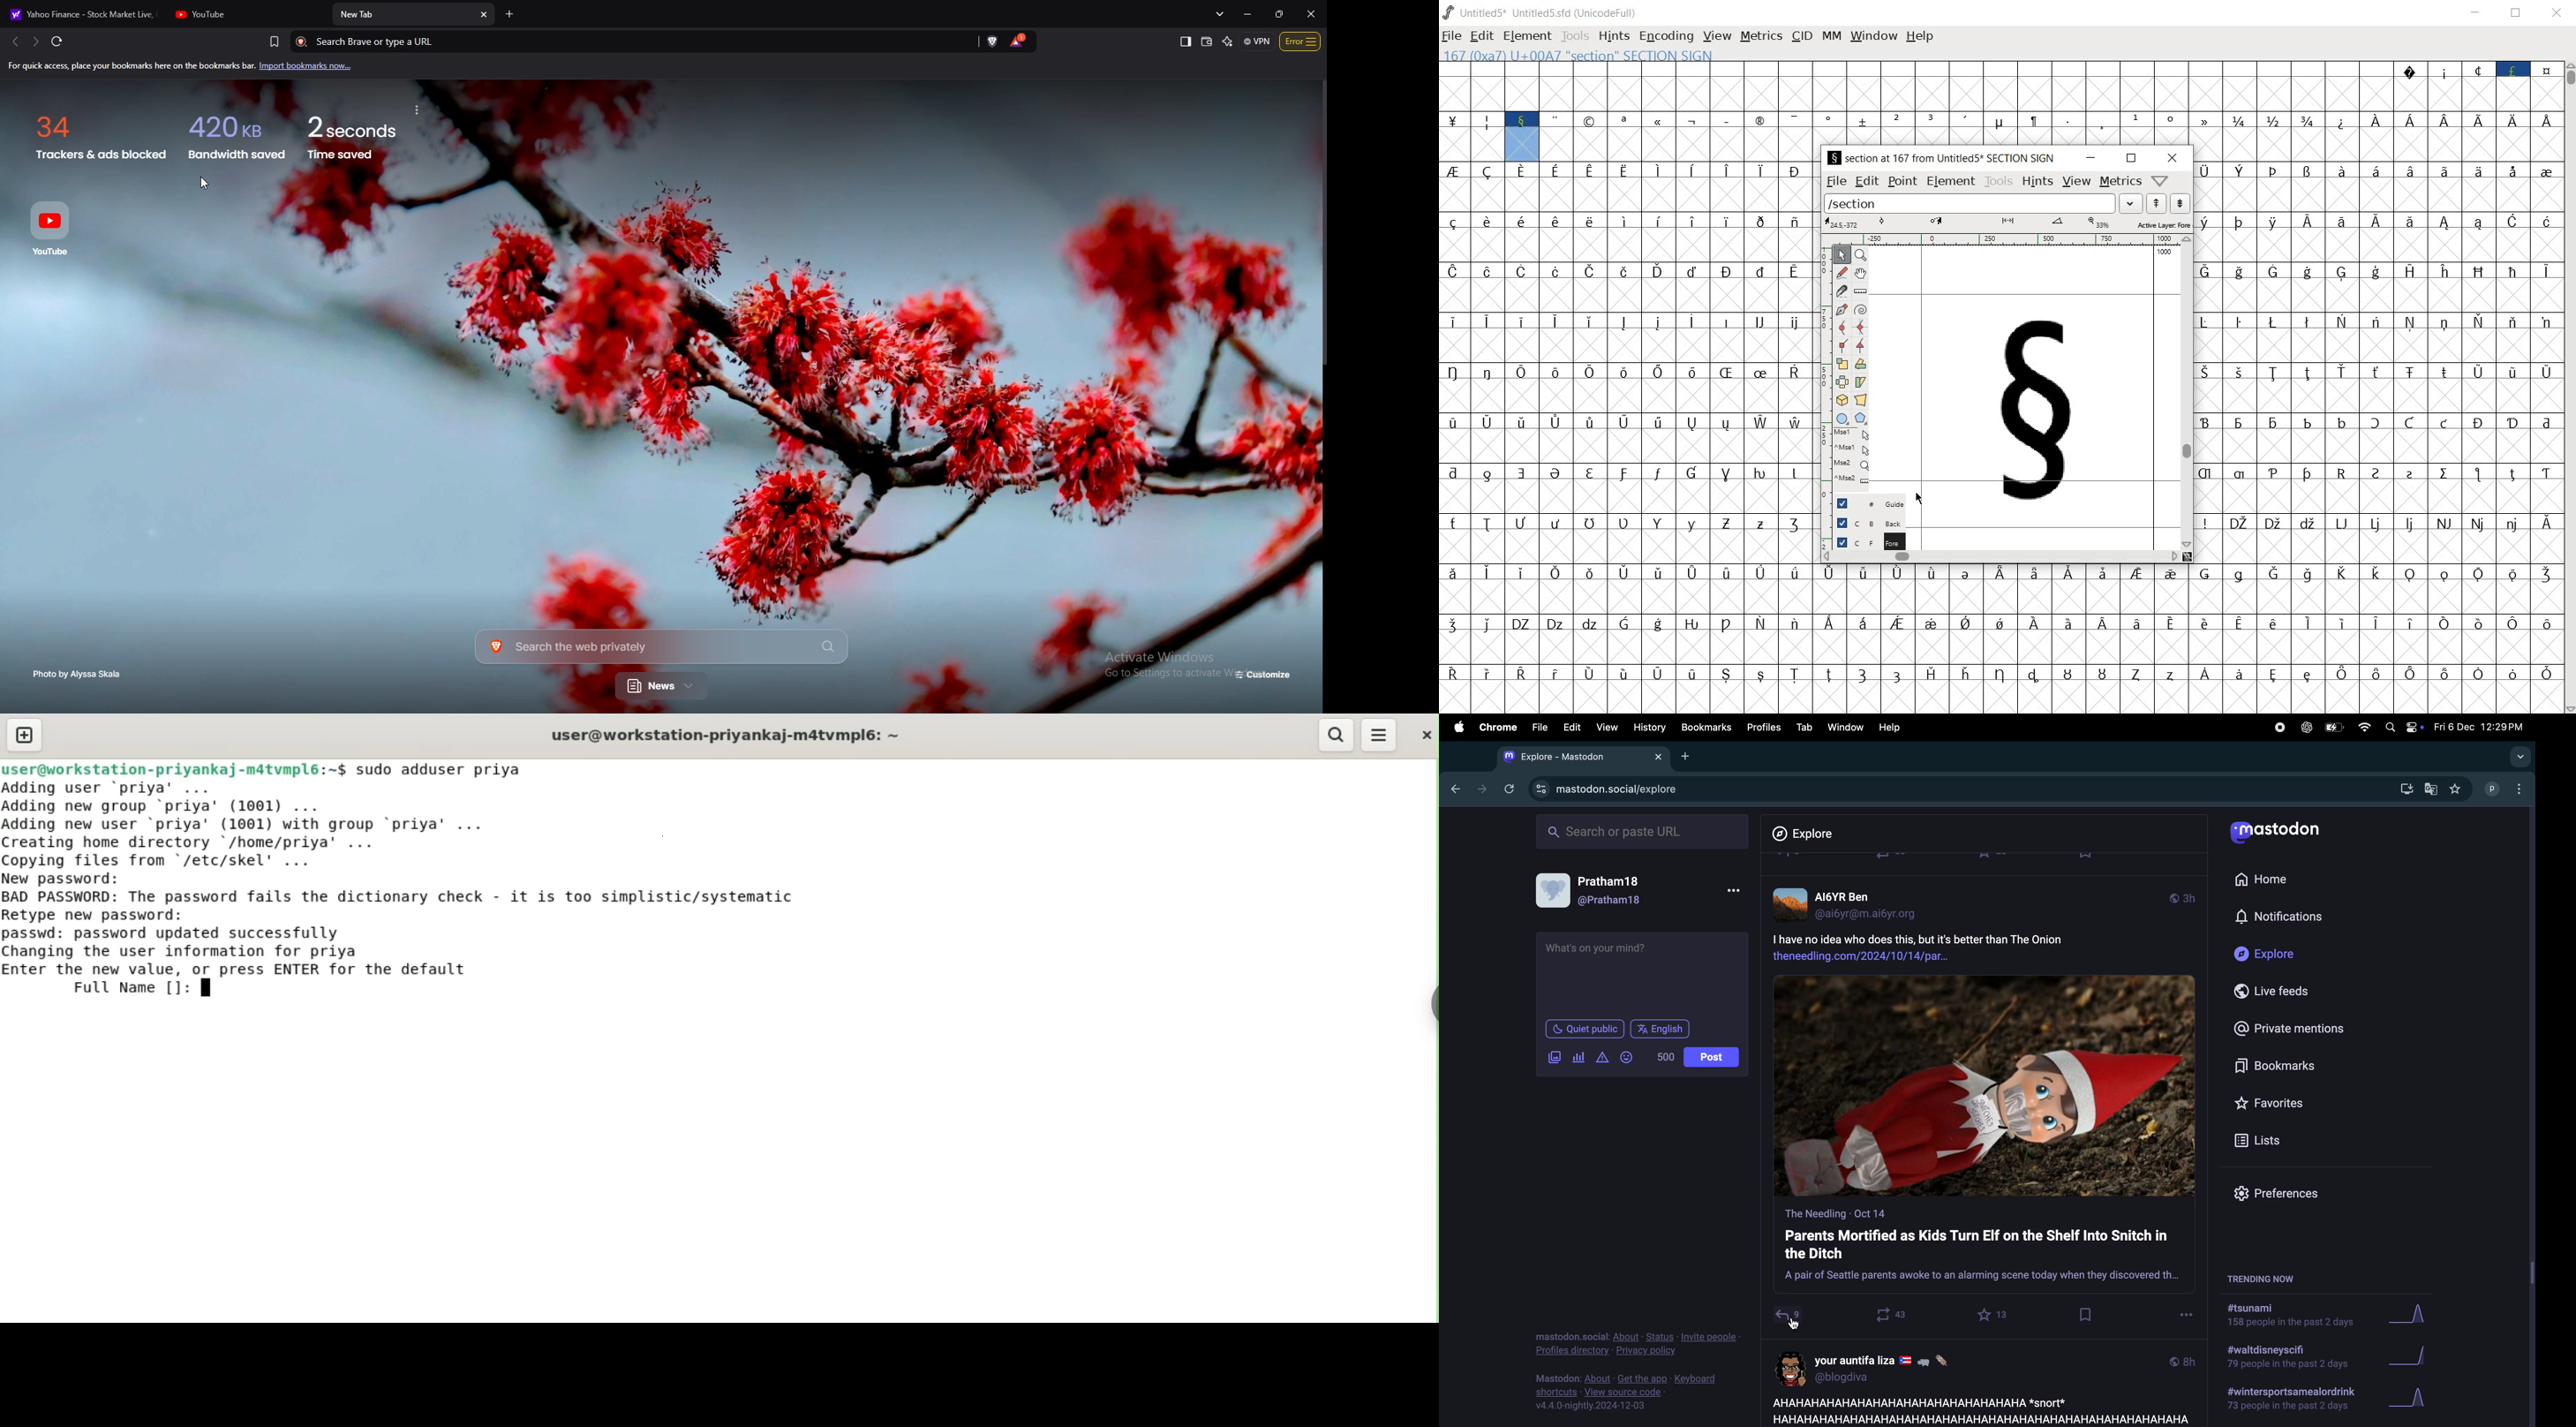 Image resolution: width=2576 pixels, height=1428 pixels. I want to click on back ward, so click(1452, 787).